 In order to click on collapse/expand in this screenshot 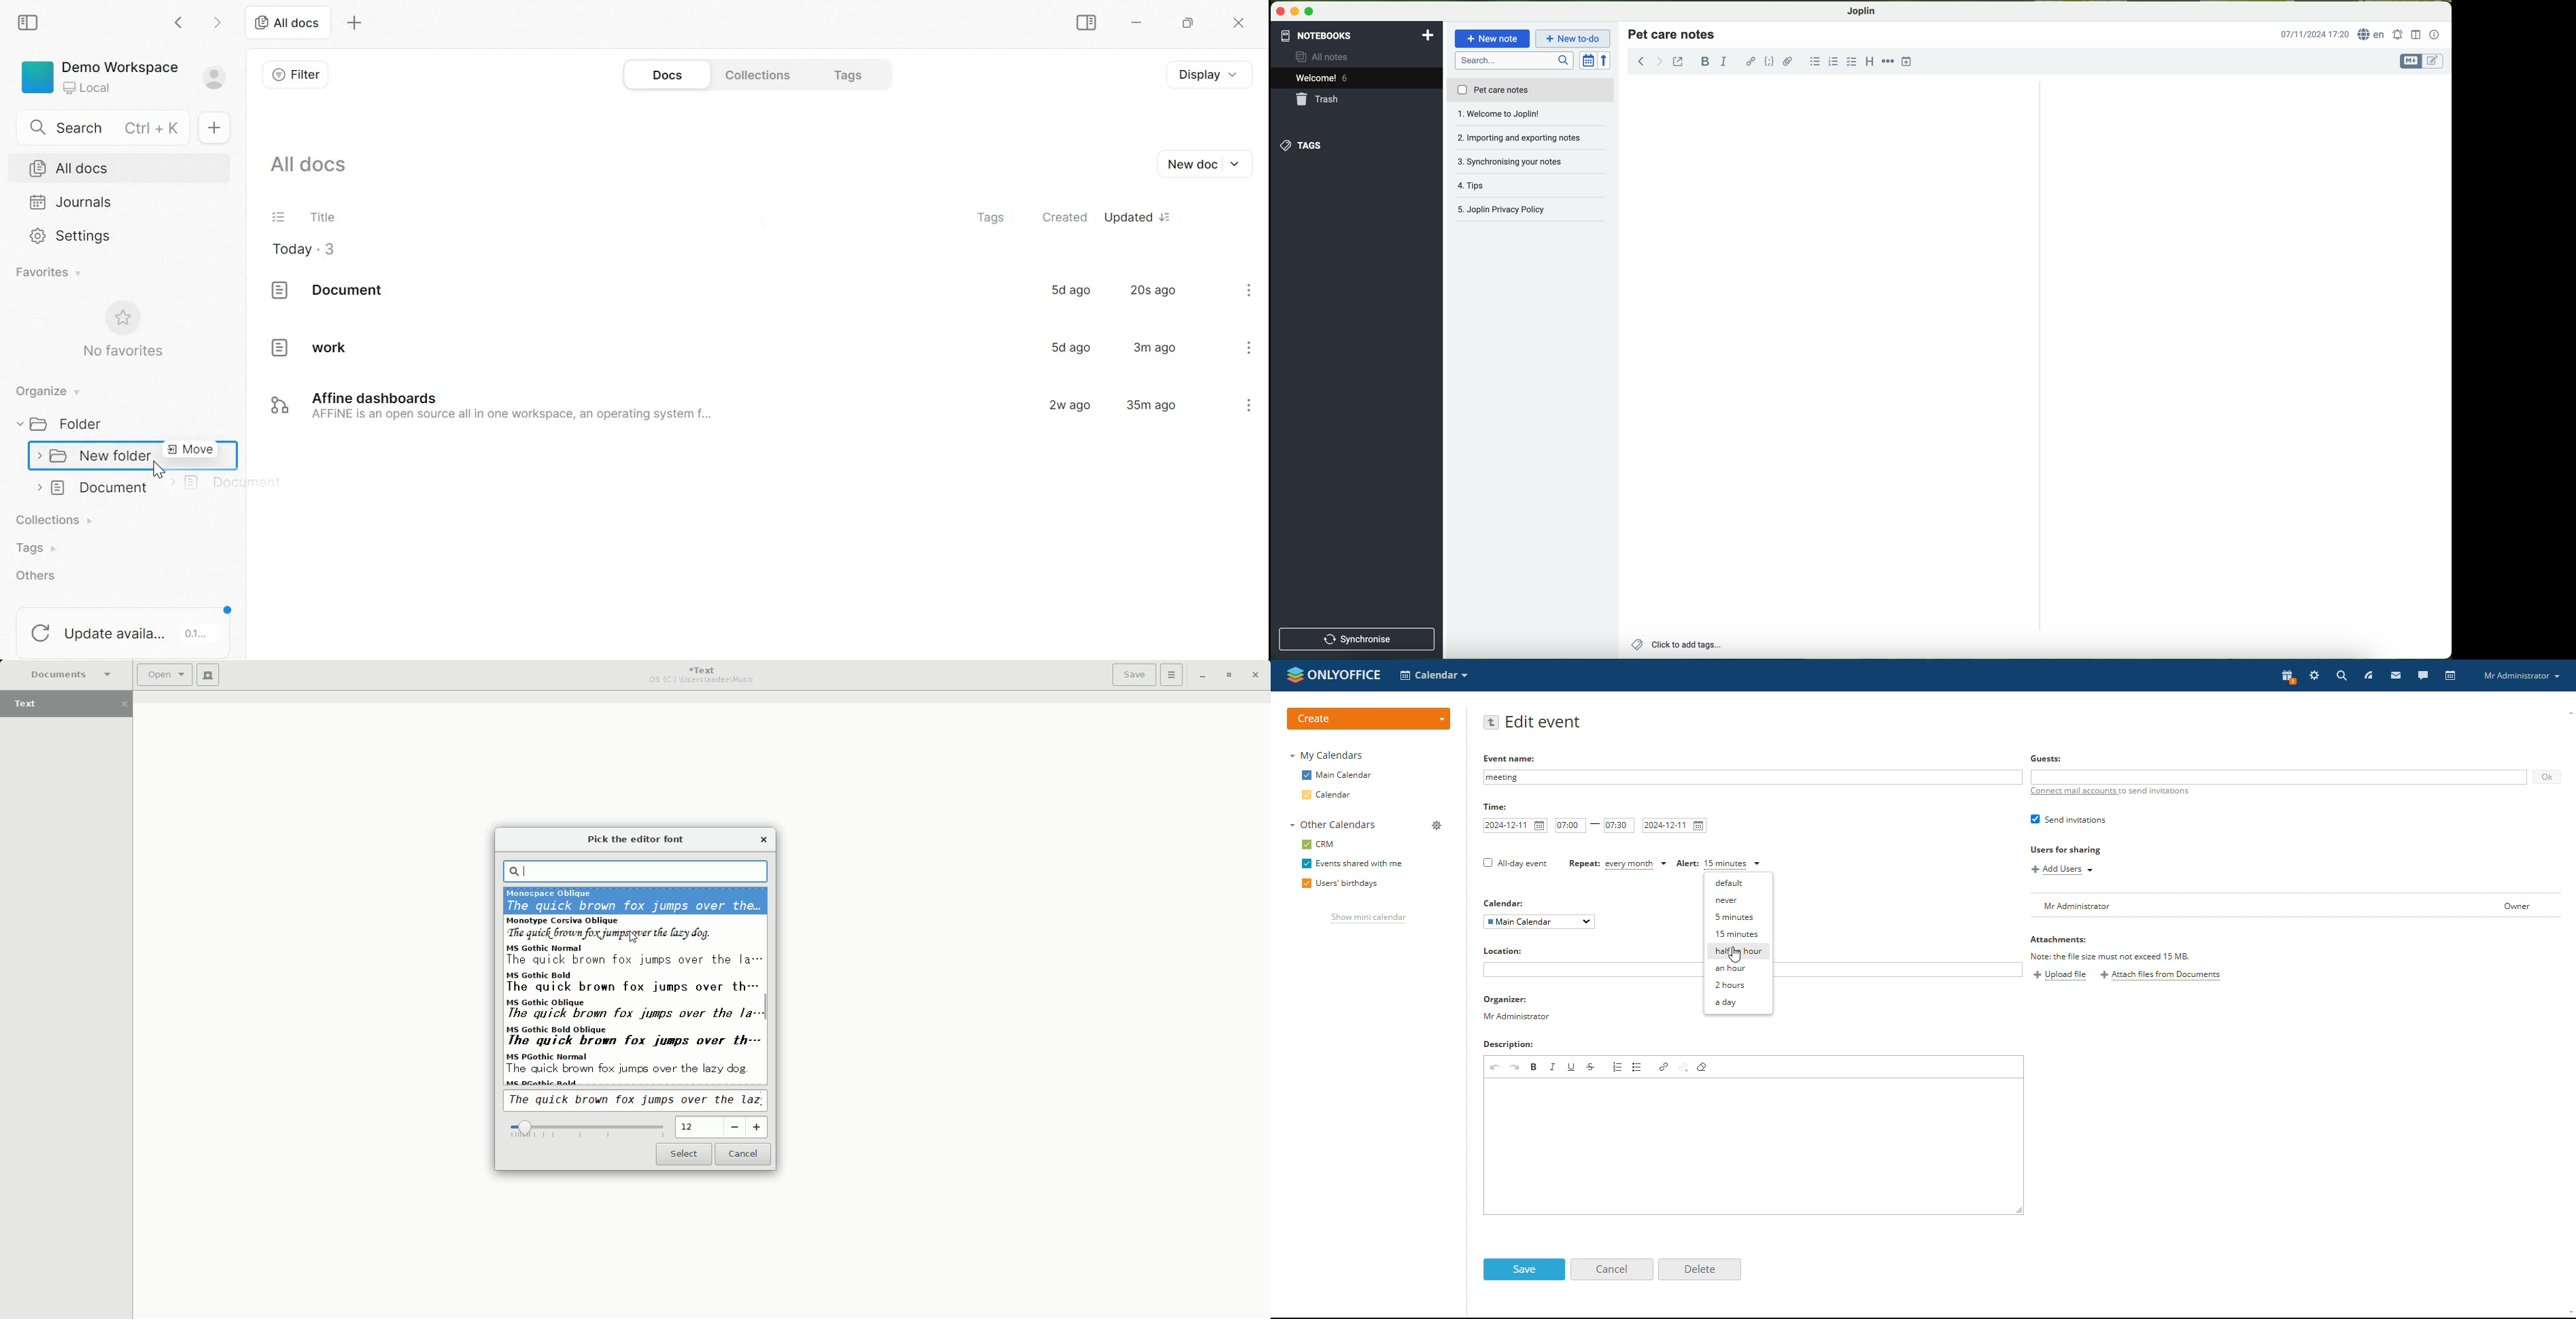, I will do `click(38, 486)`.